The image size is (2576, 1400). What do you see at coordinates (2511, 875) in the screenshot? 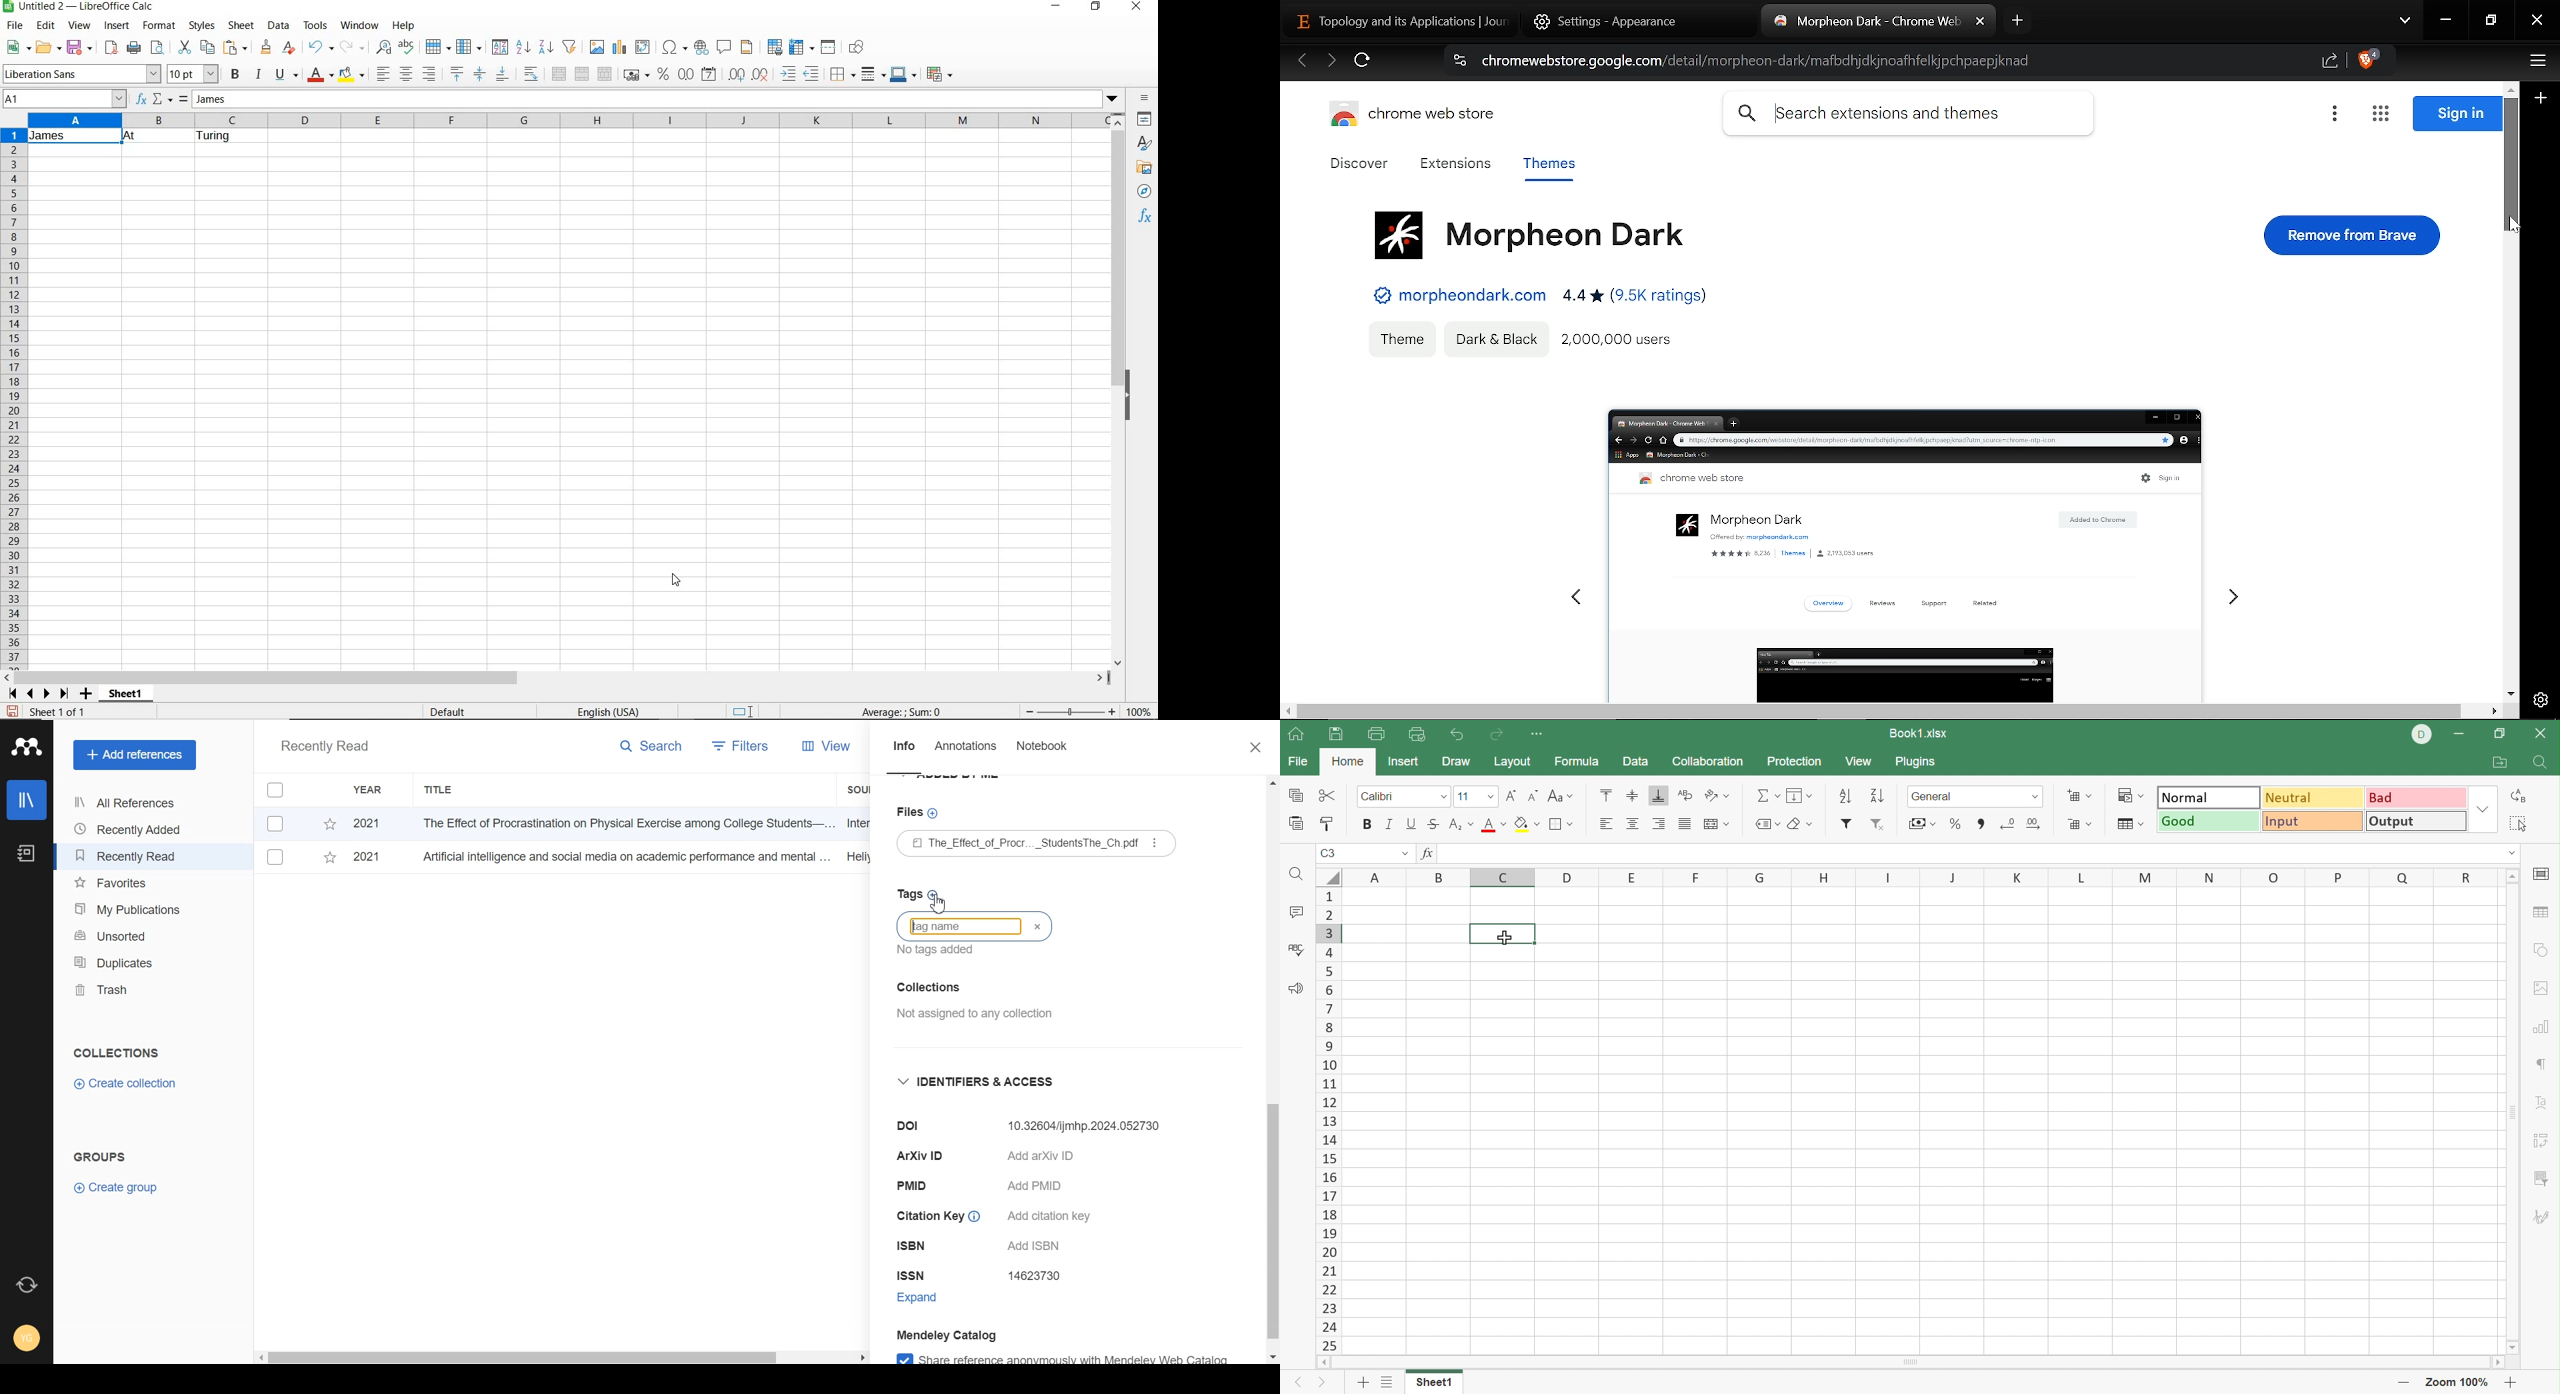
I see `Scroll up` at bounding box center [2511, 875].